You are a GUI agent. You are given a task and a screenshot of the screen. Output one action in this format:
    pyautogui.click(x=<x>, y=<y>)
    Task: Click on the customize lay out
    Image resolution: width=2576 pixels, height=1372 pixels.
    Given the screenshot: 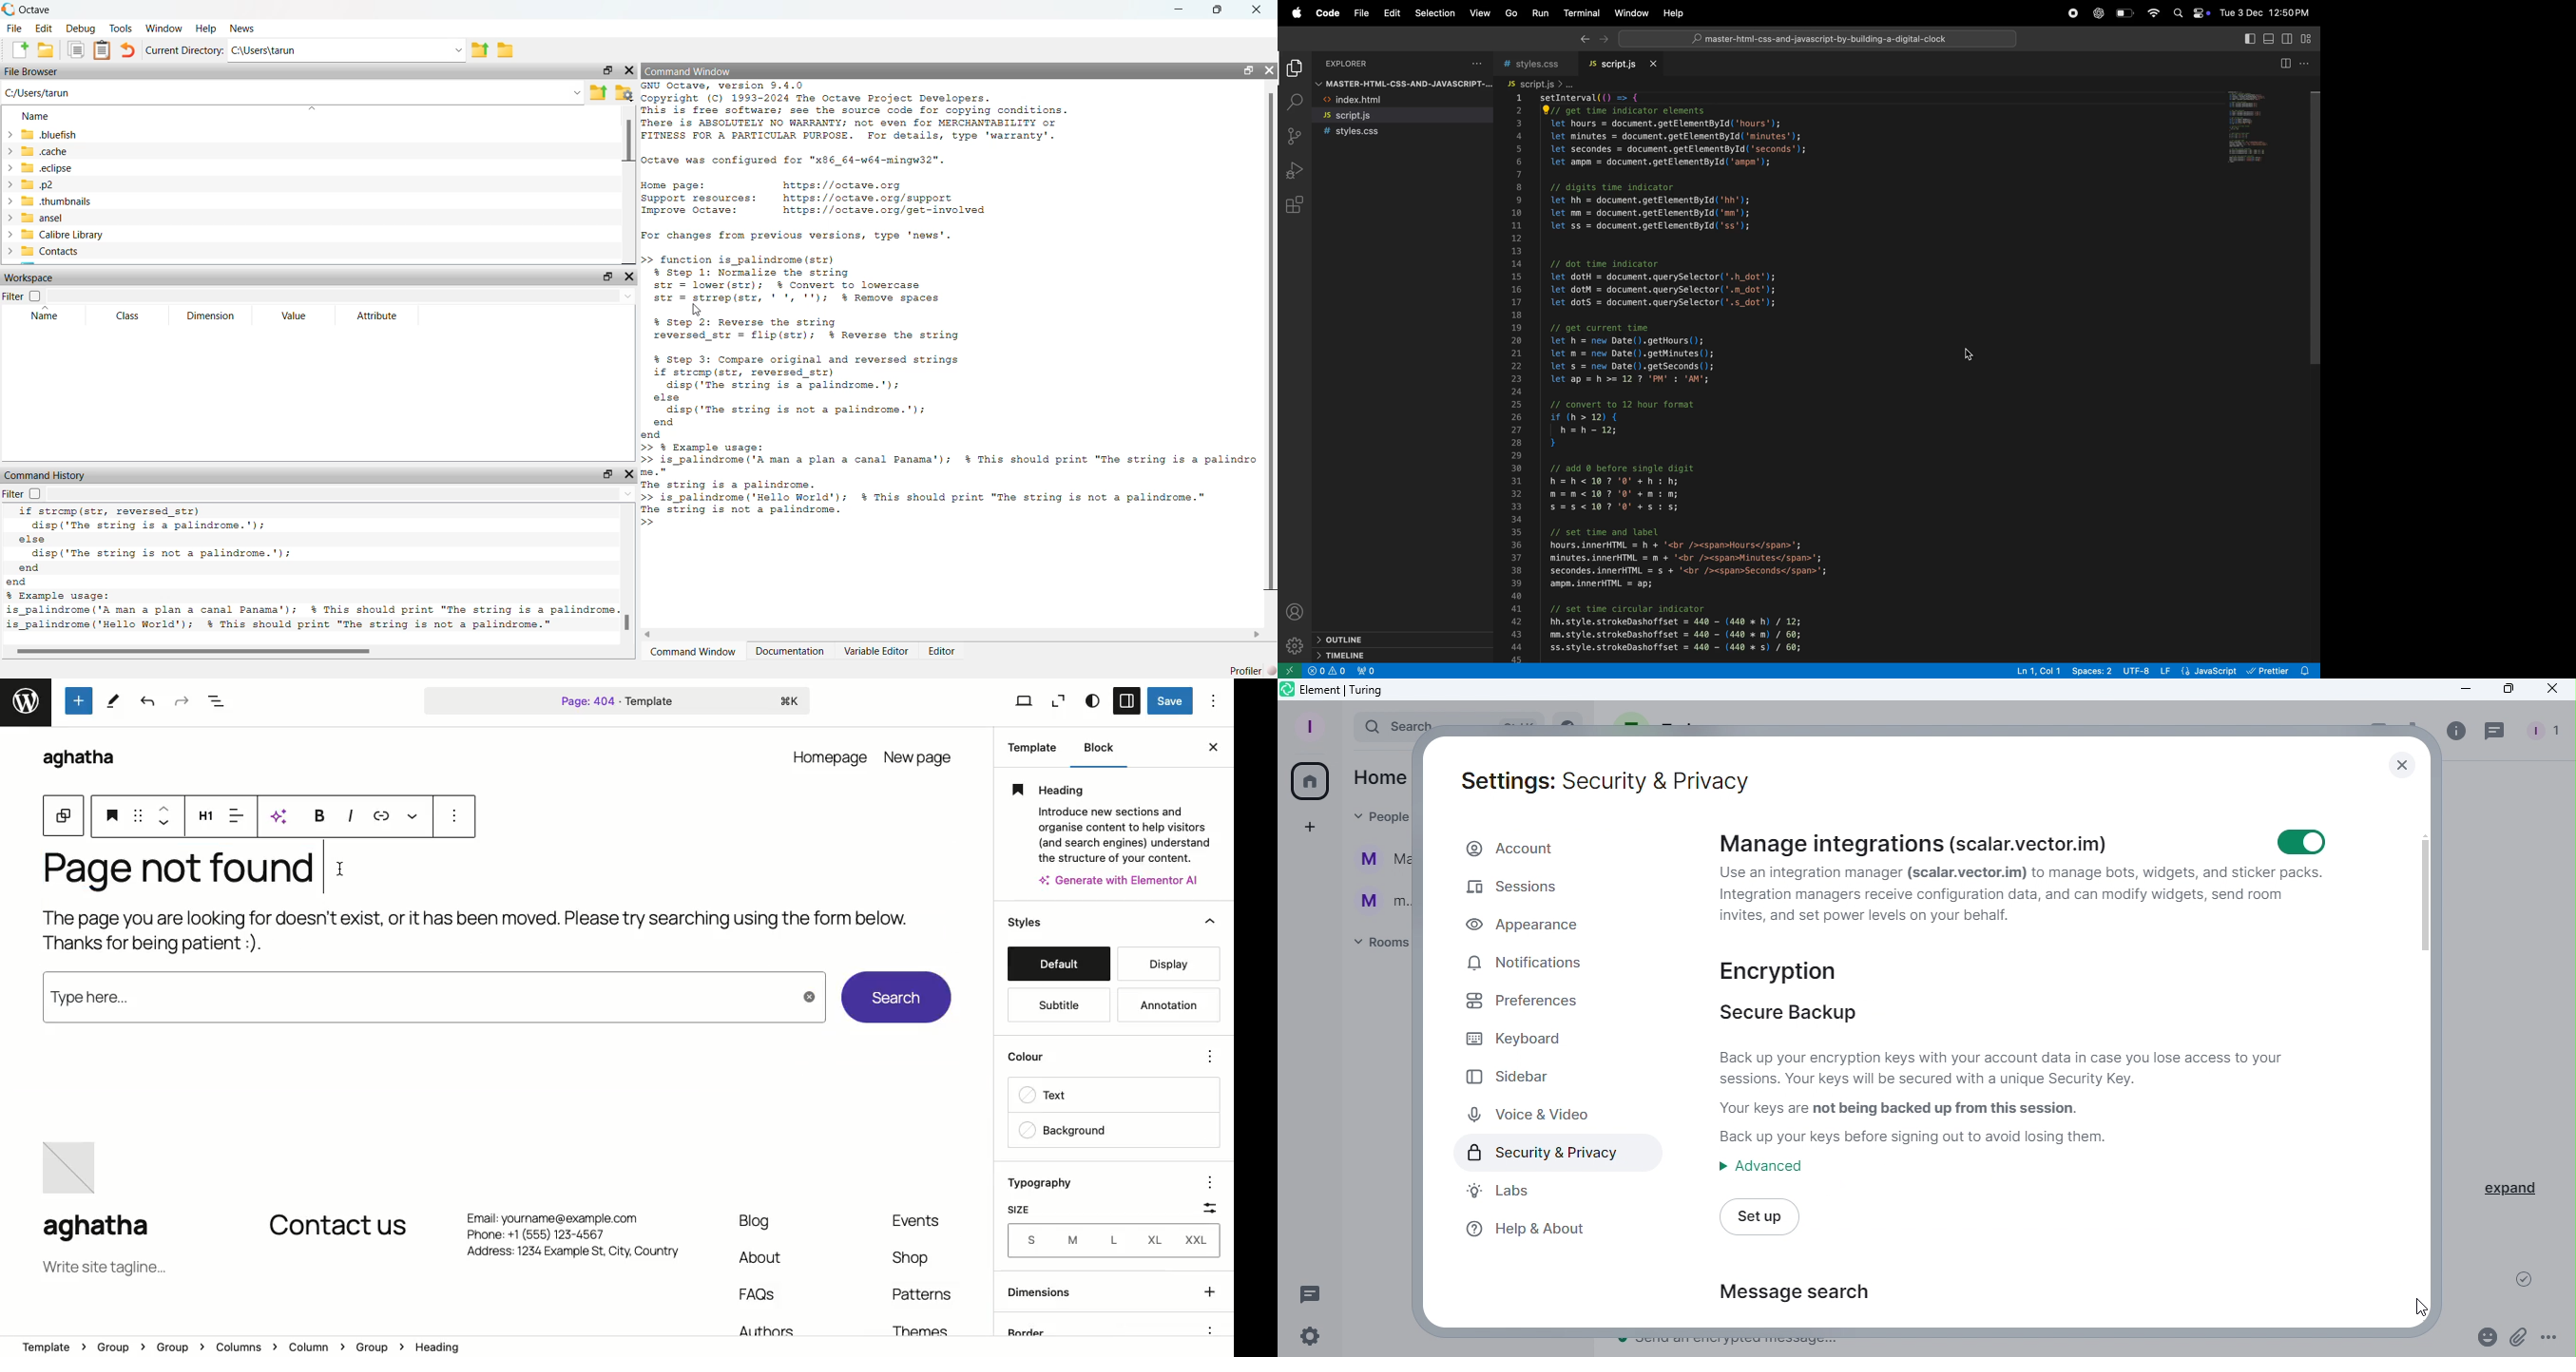 What is the action you would take?
    pyautogui.click(x=2309, y=38)
    